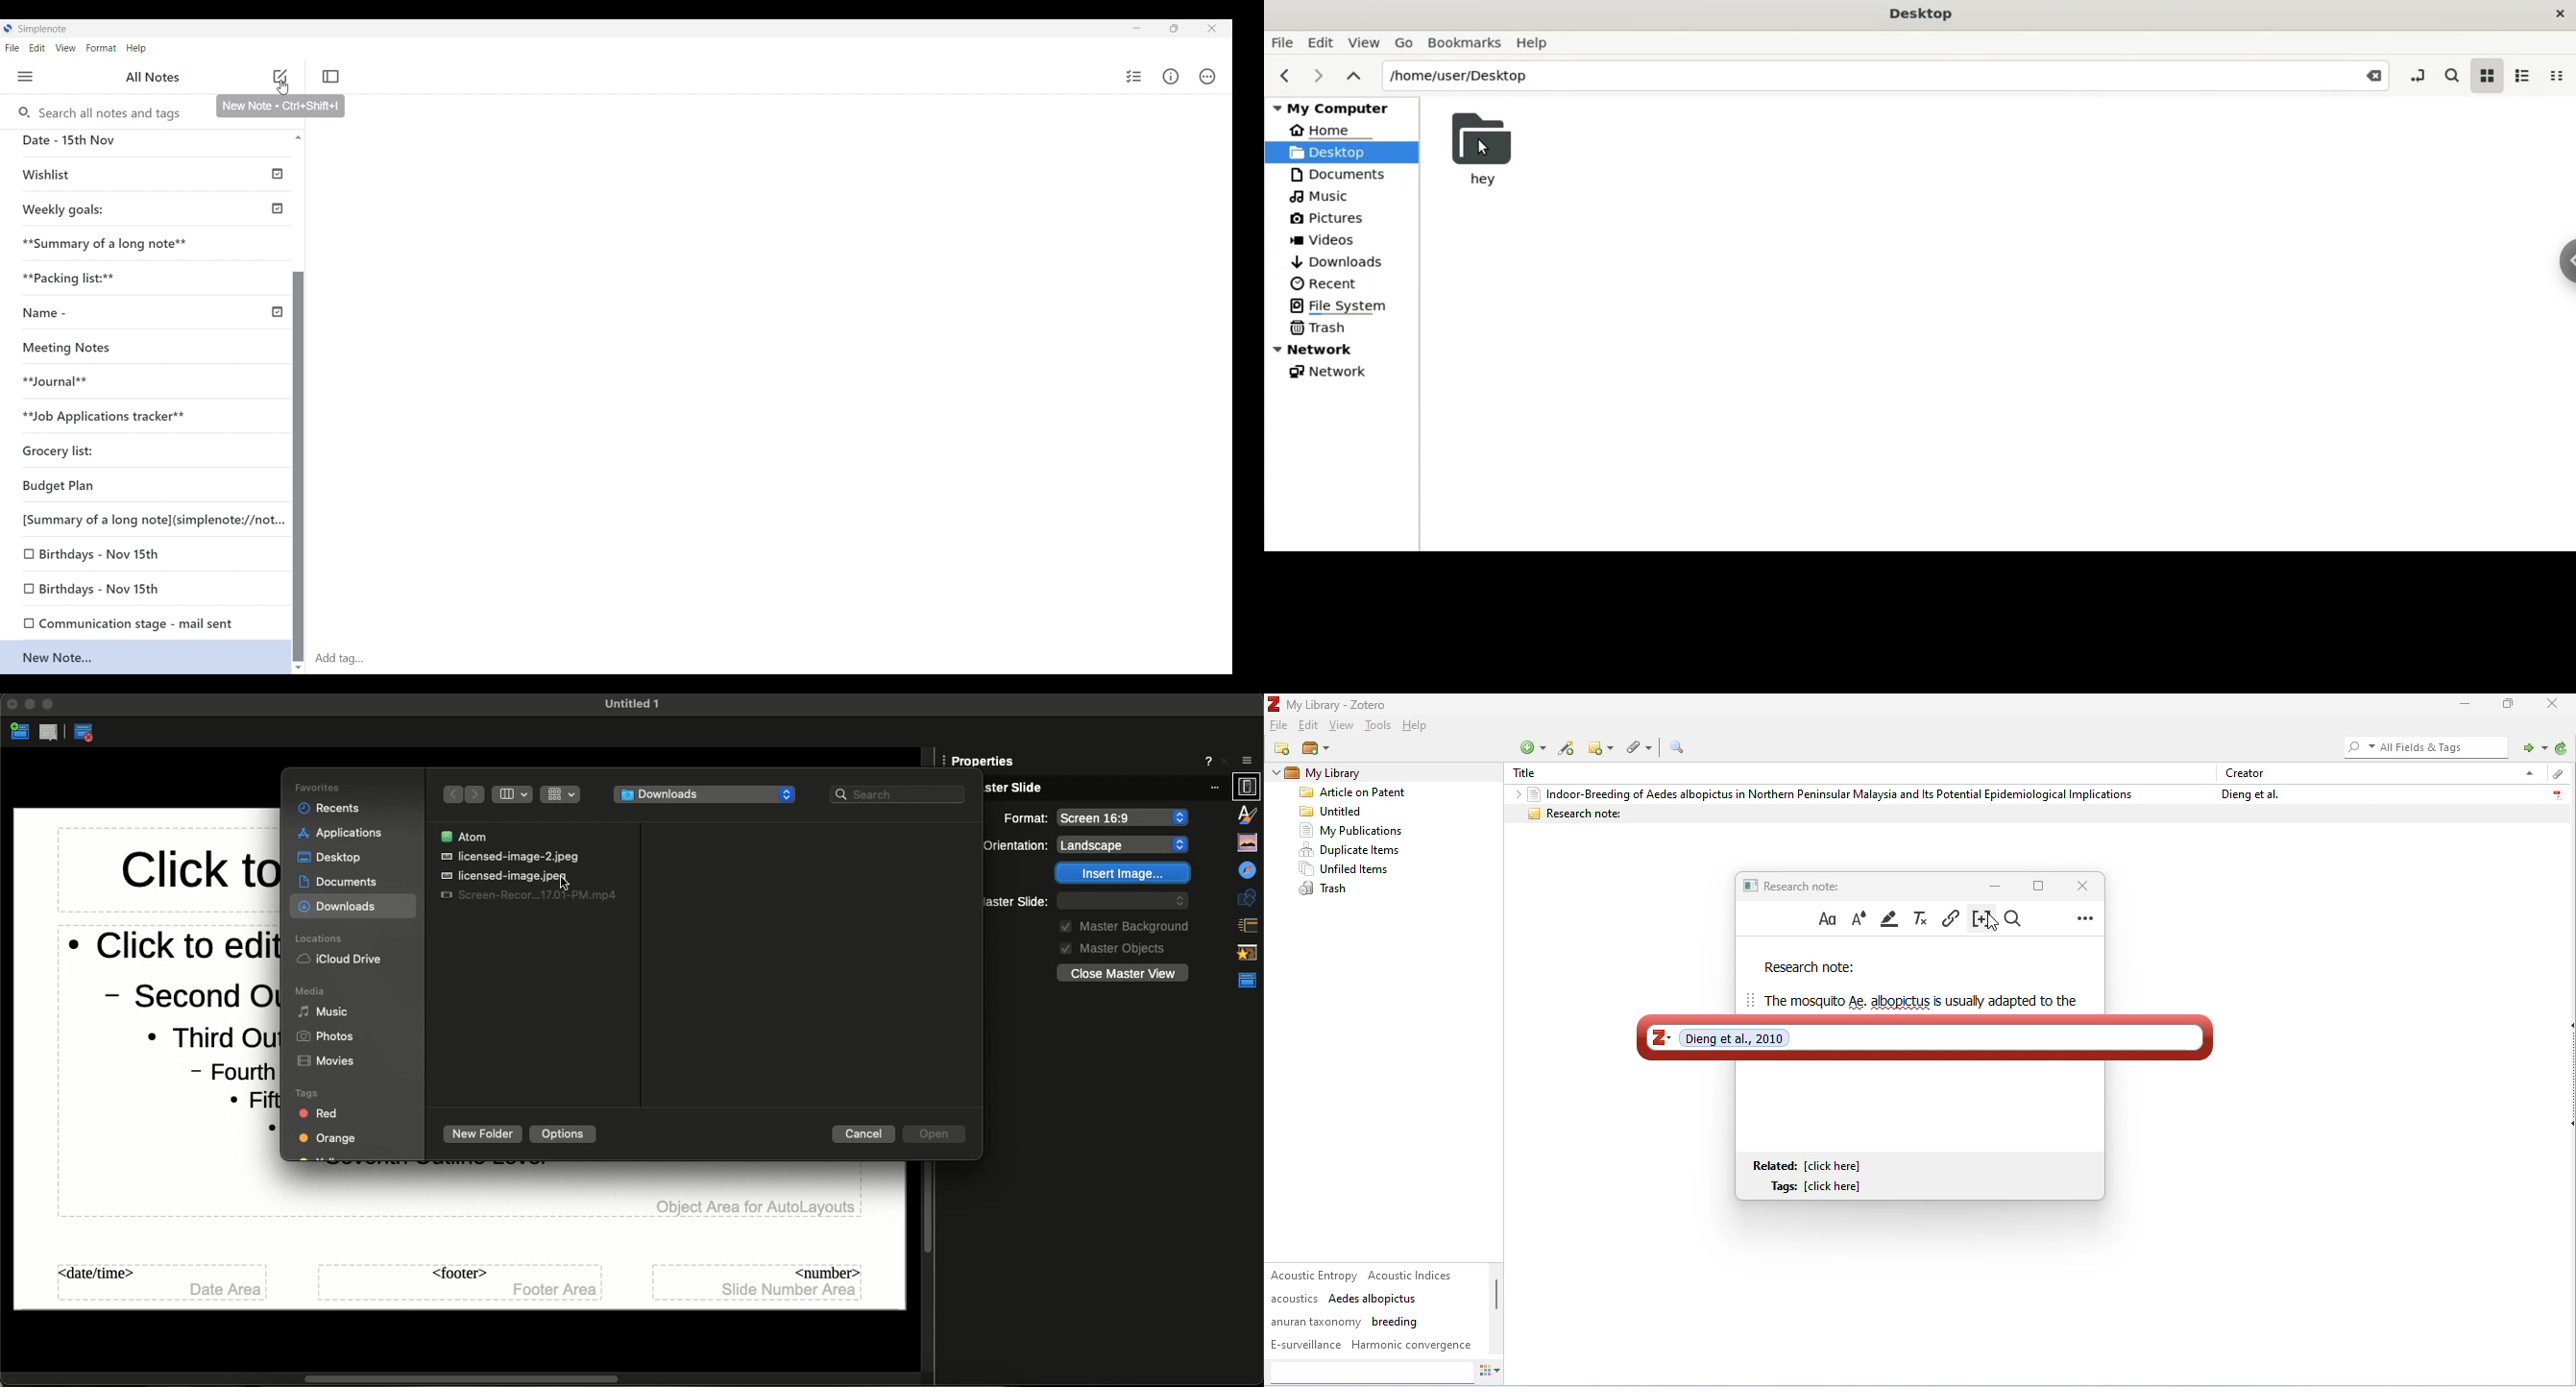 The image size is (2576, 1400). I want to click on Software logo, so click(8, 28).